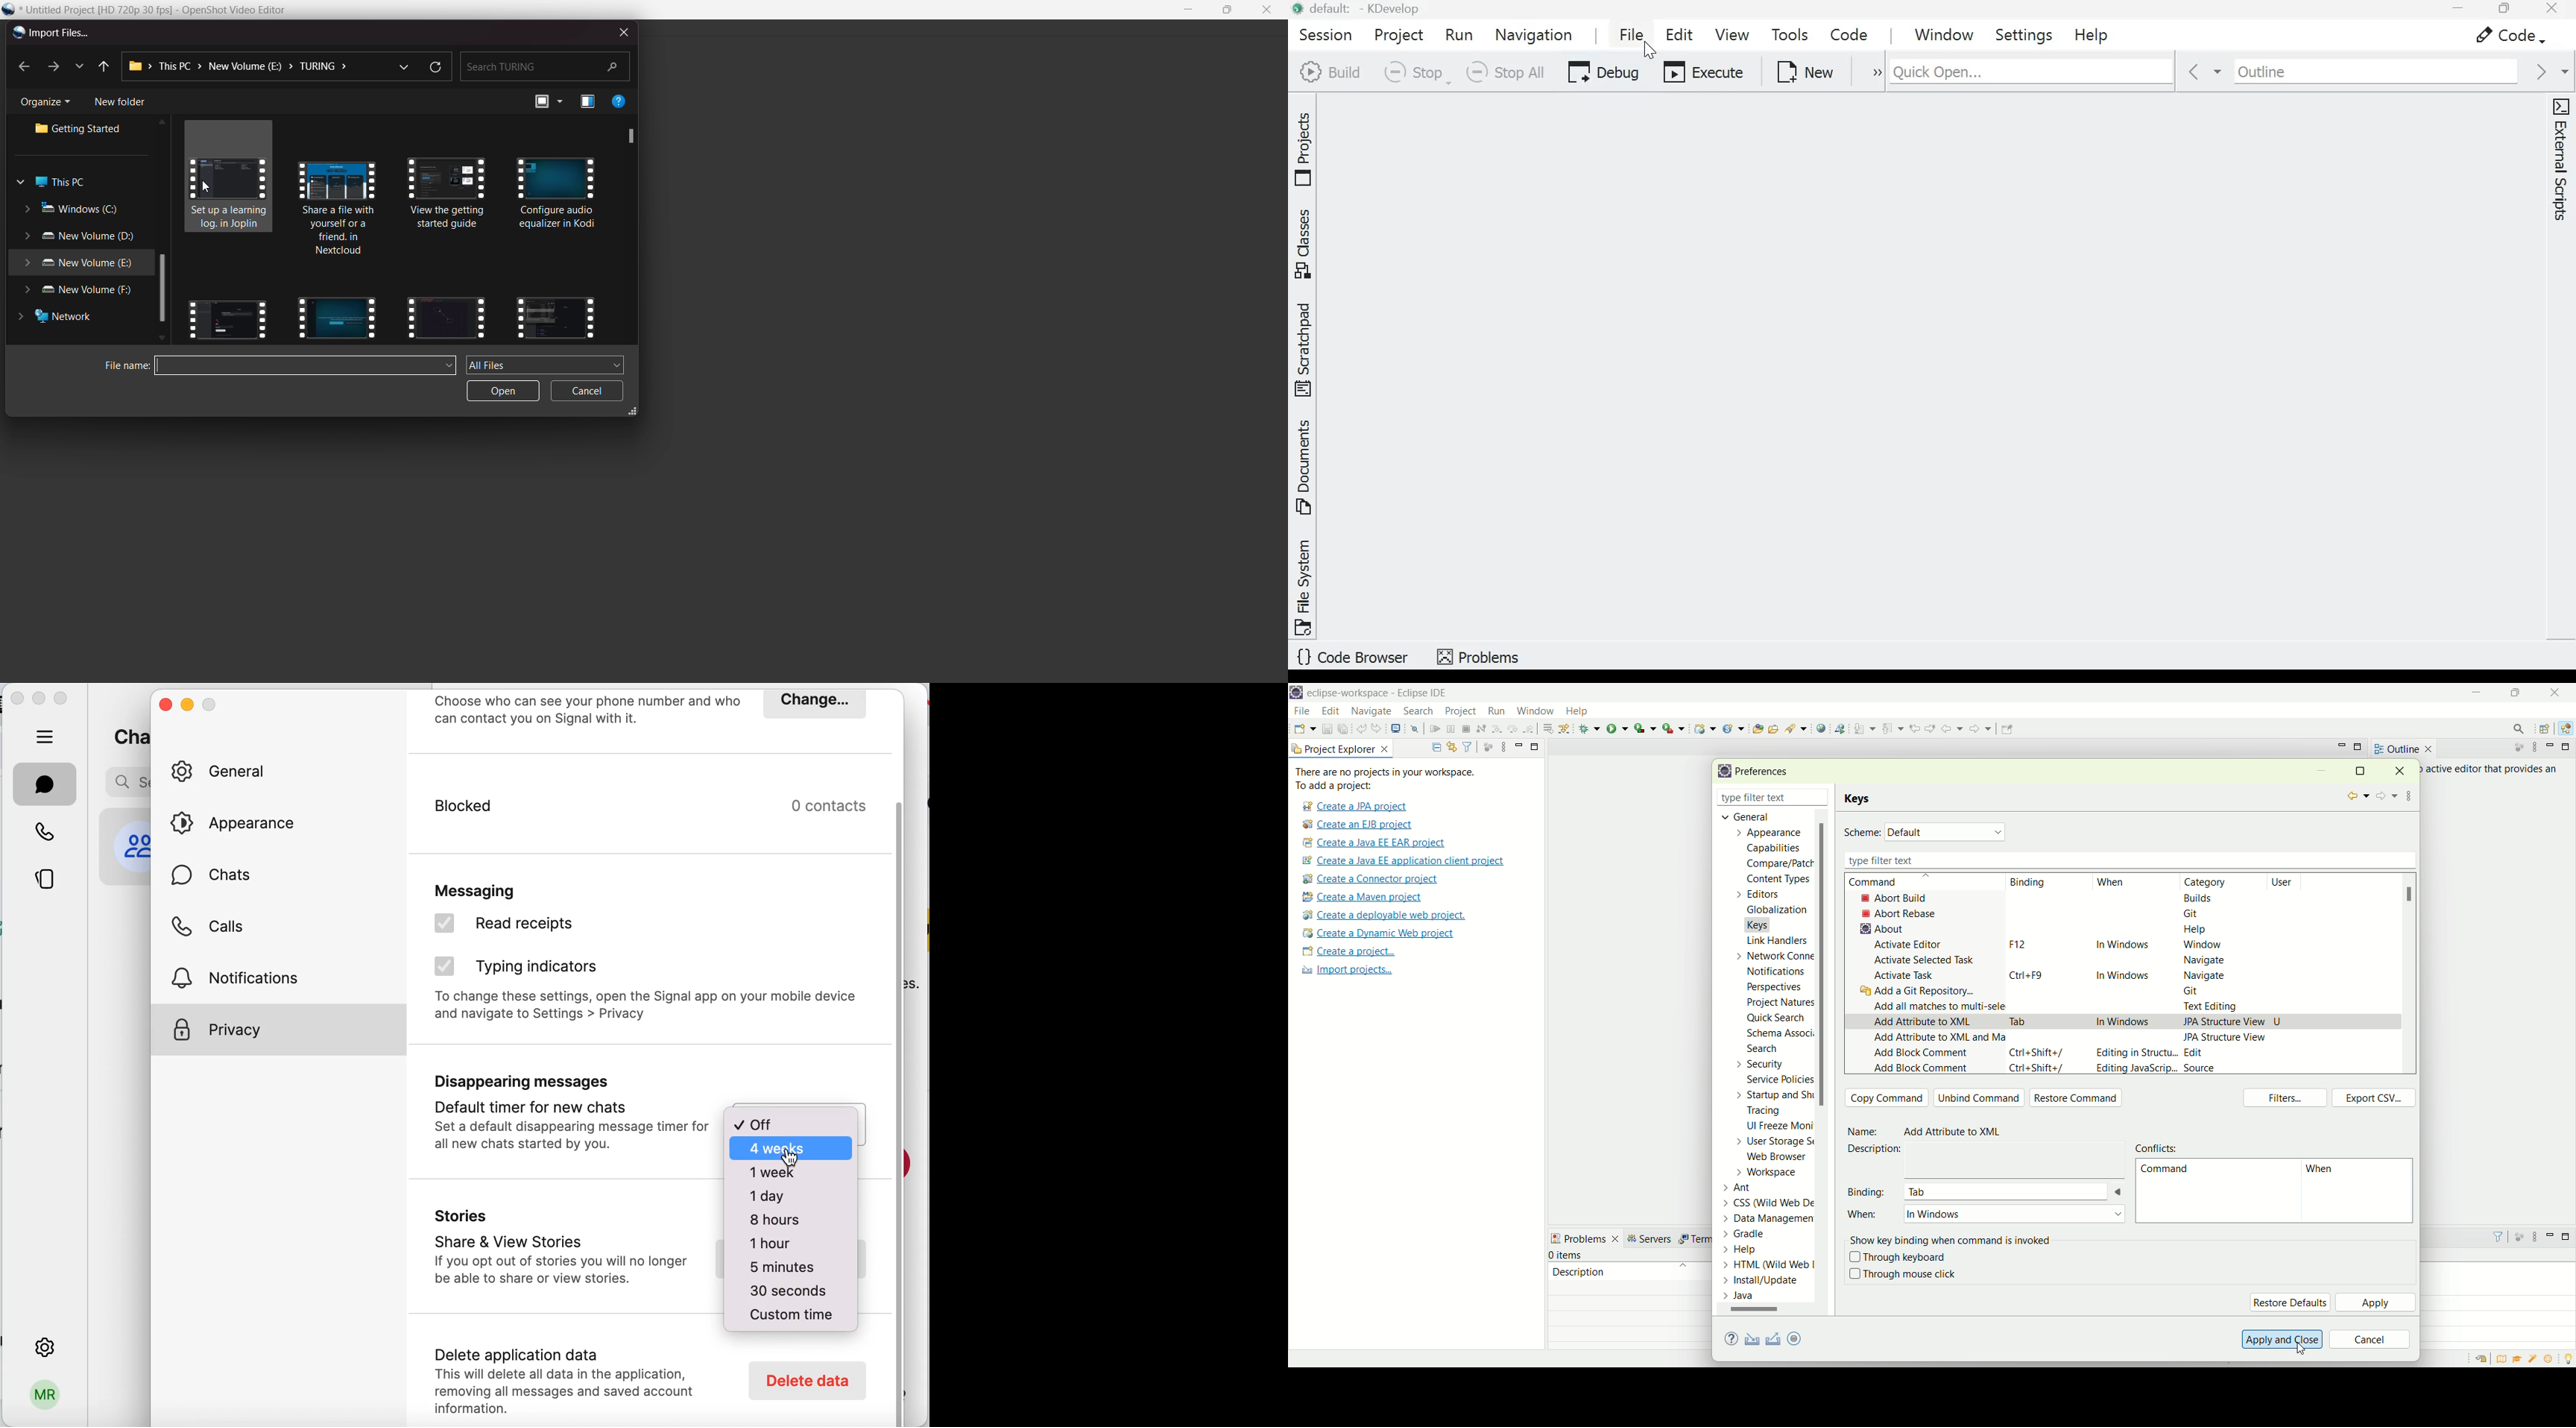  I want to click on general, so click(227, 772).